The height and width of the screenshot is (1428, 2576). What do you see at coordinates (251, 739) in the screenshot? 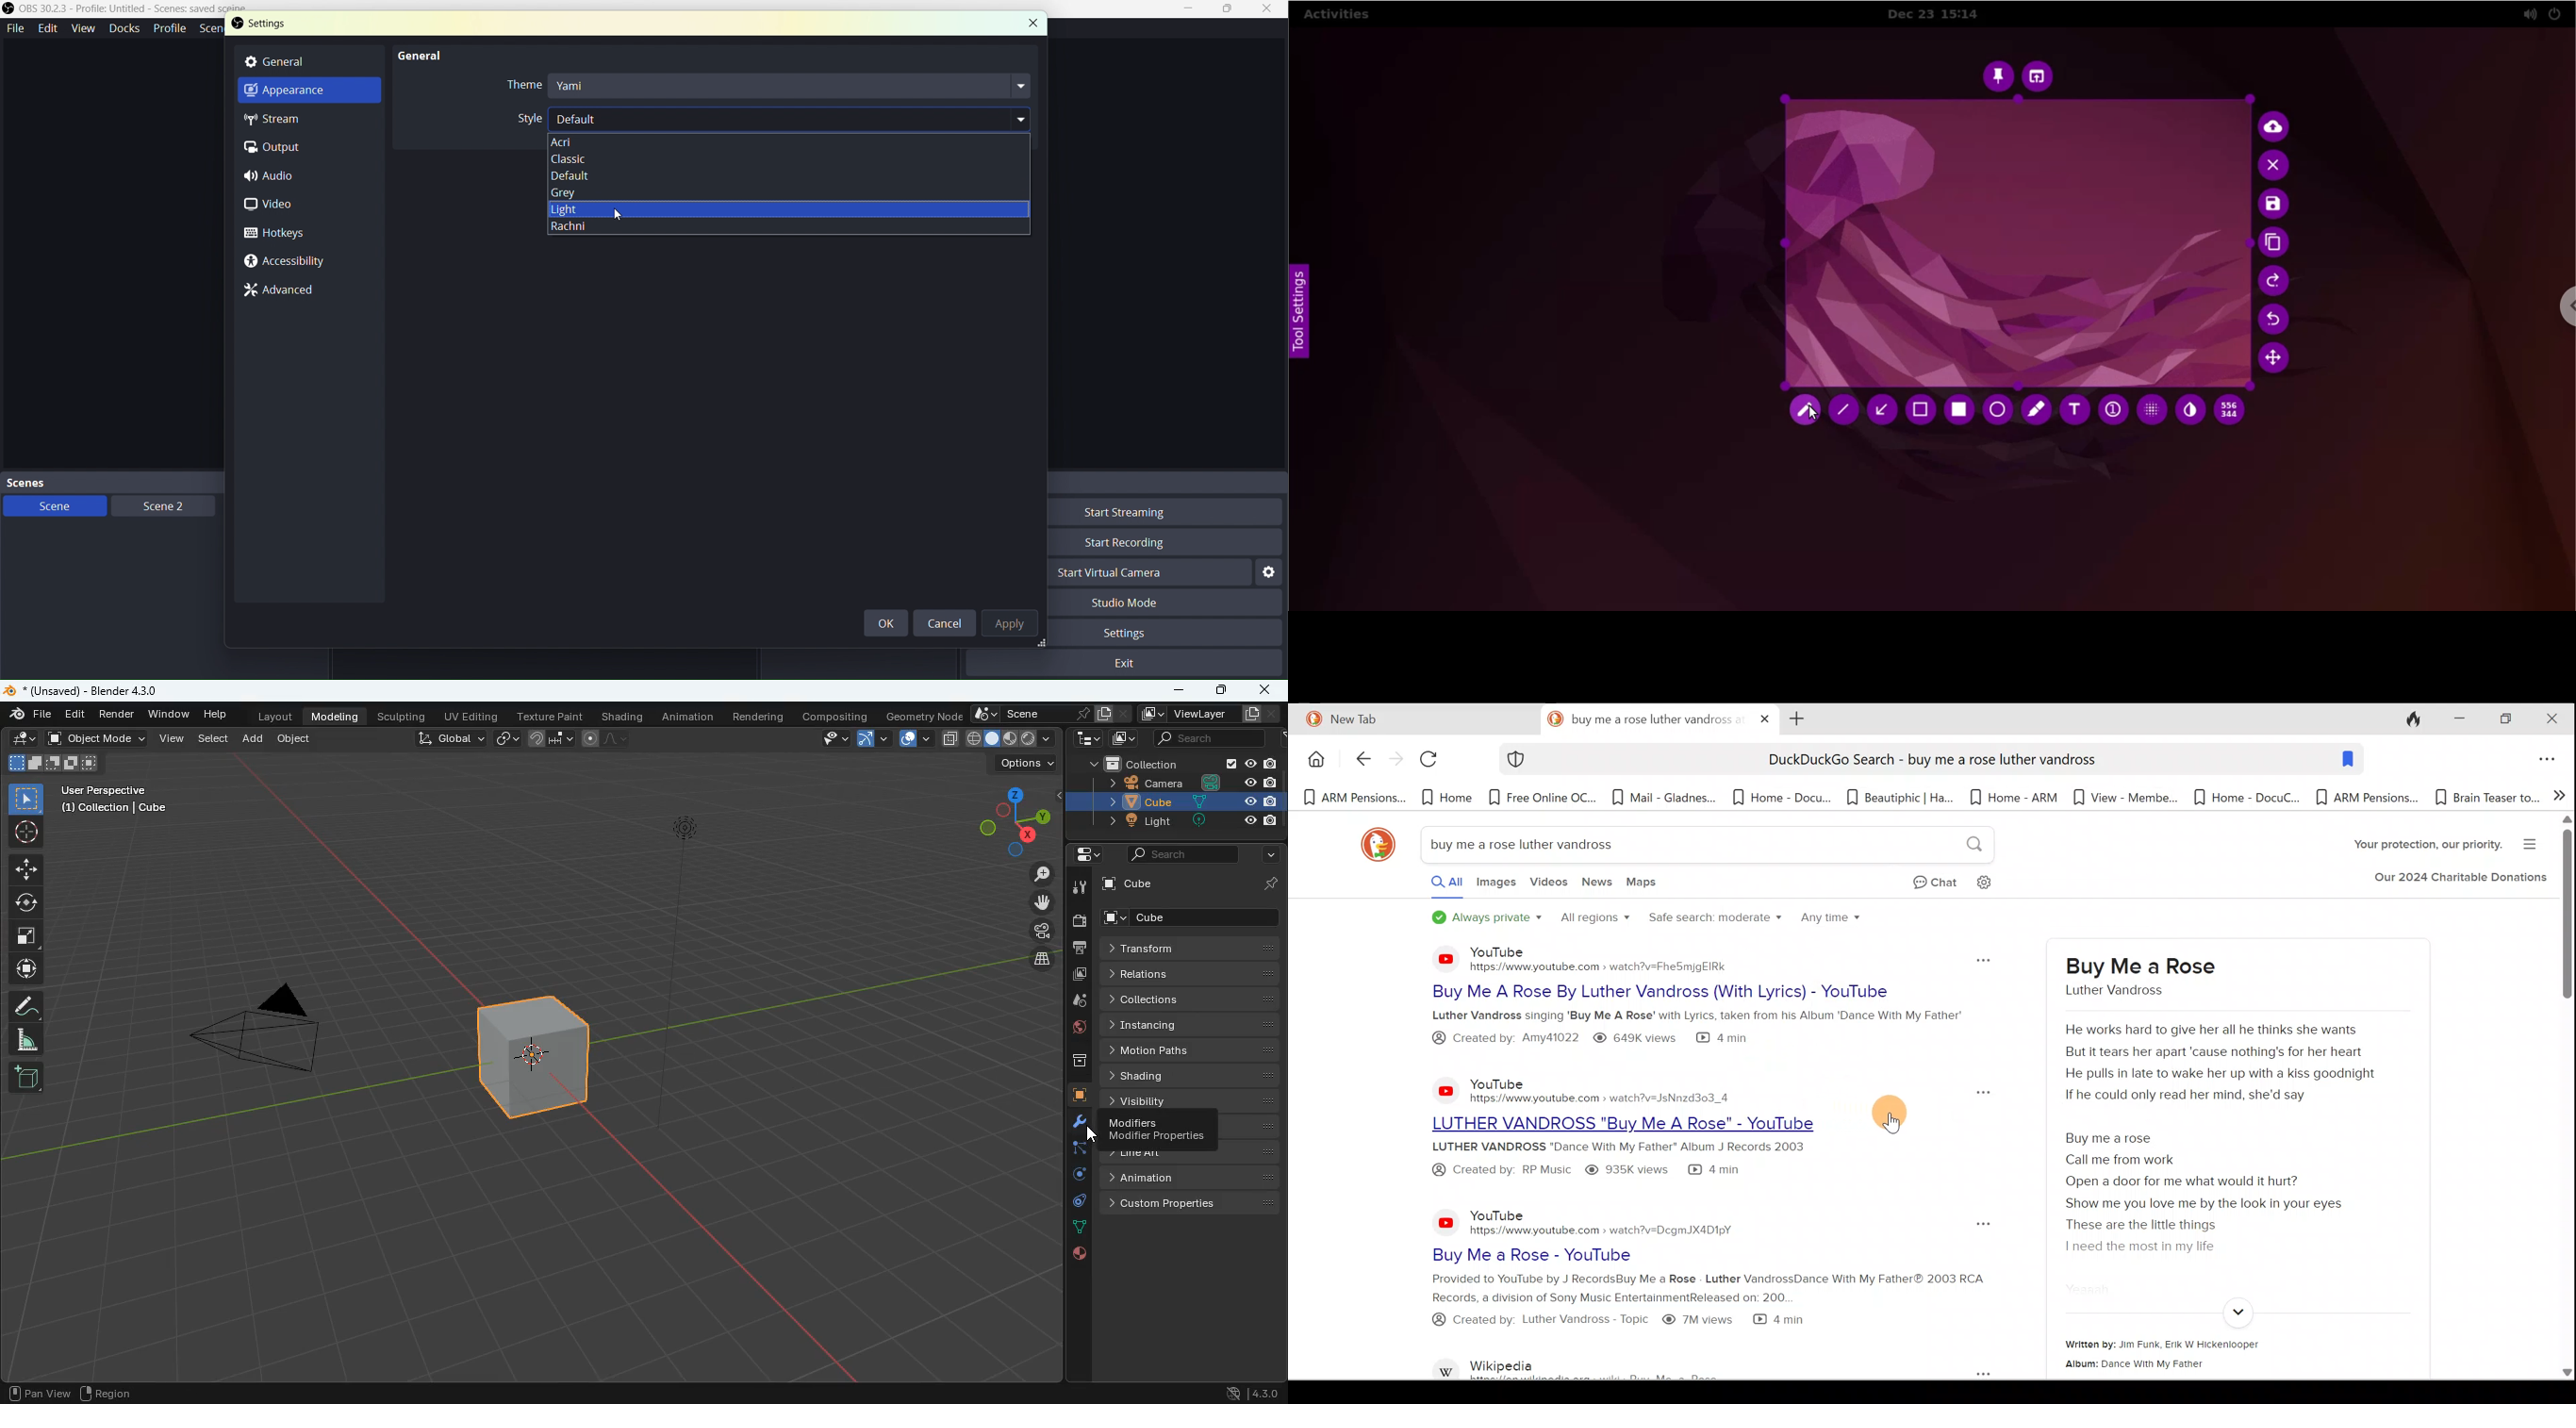
I see `add` at bounding box center [251, 739].